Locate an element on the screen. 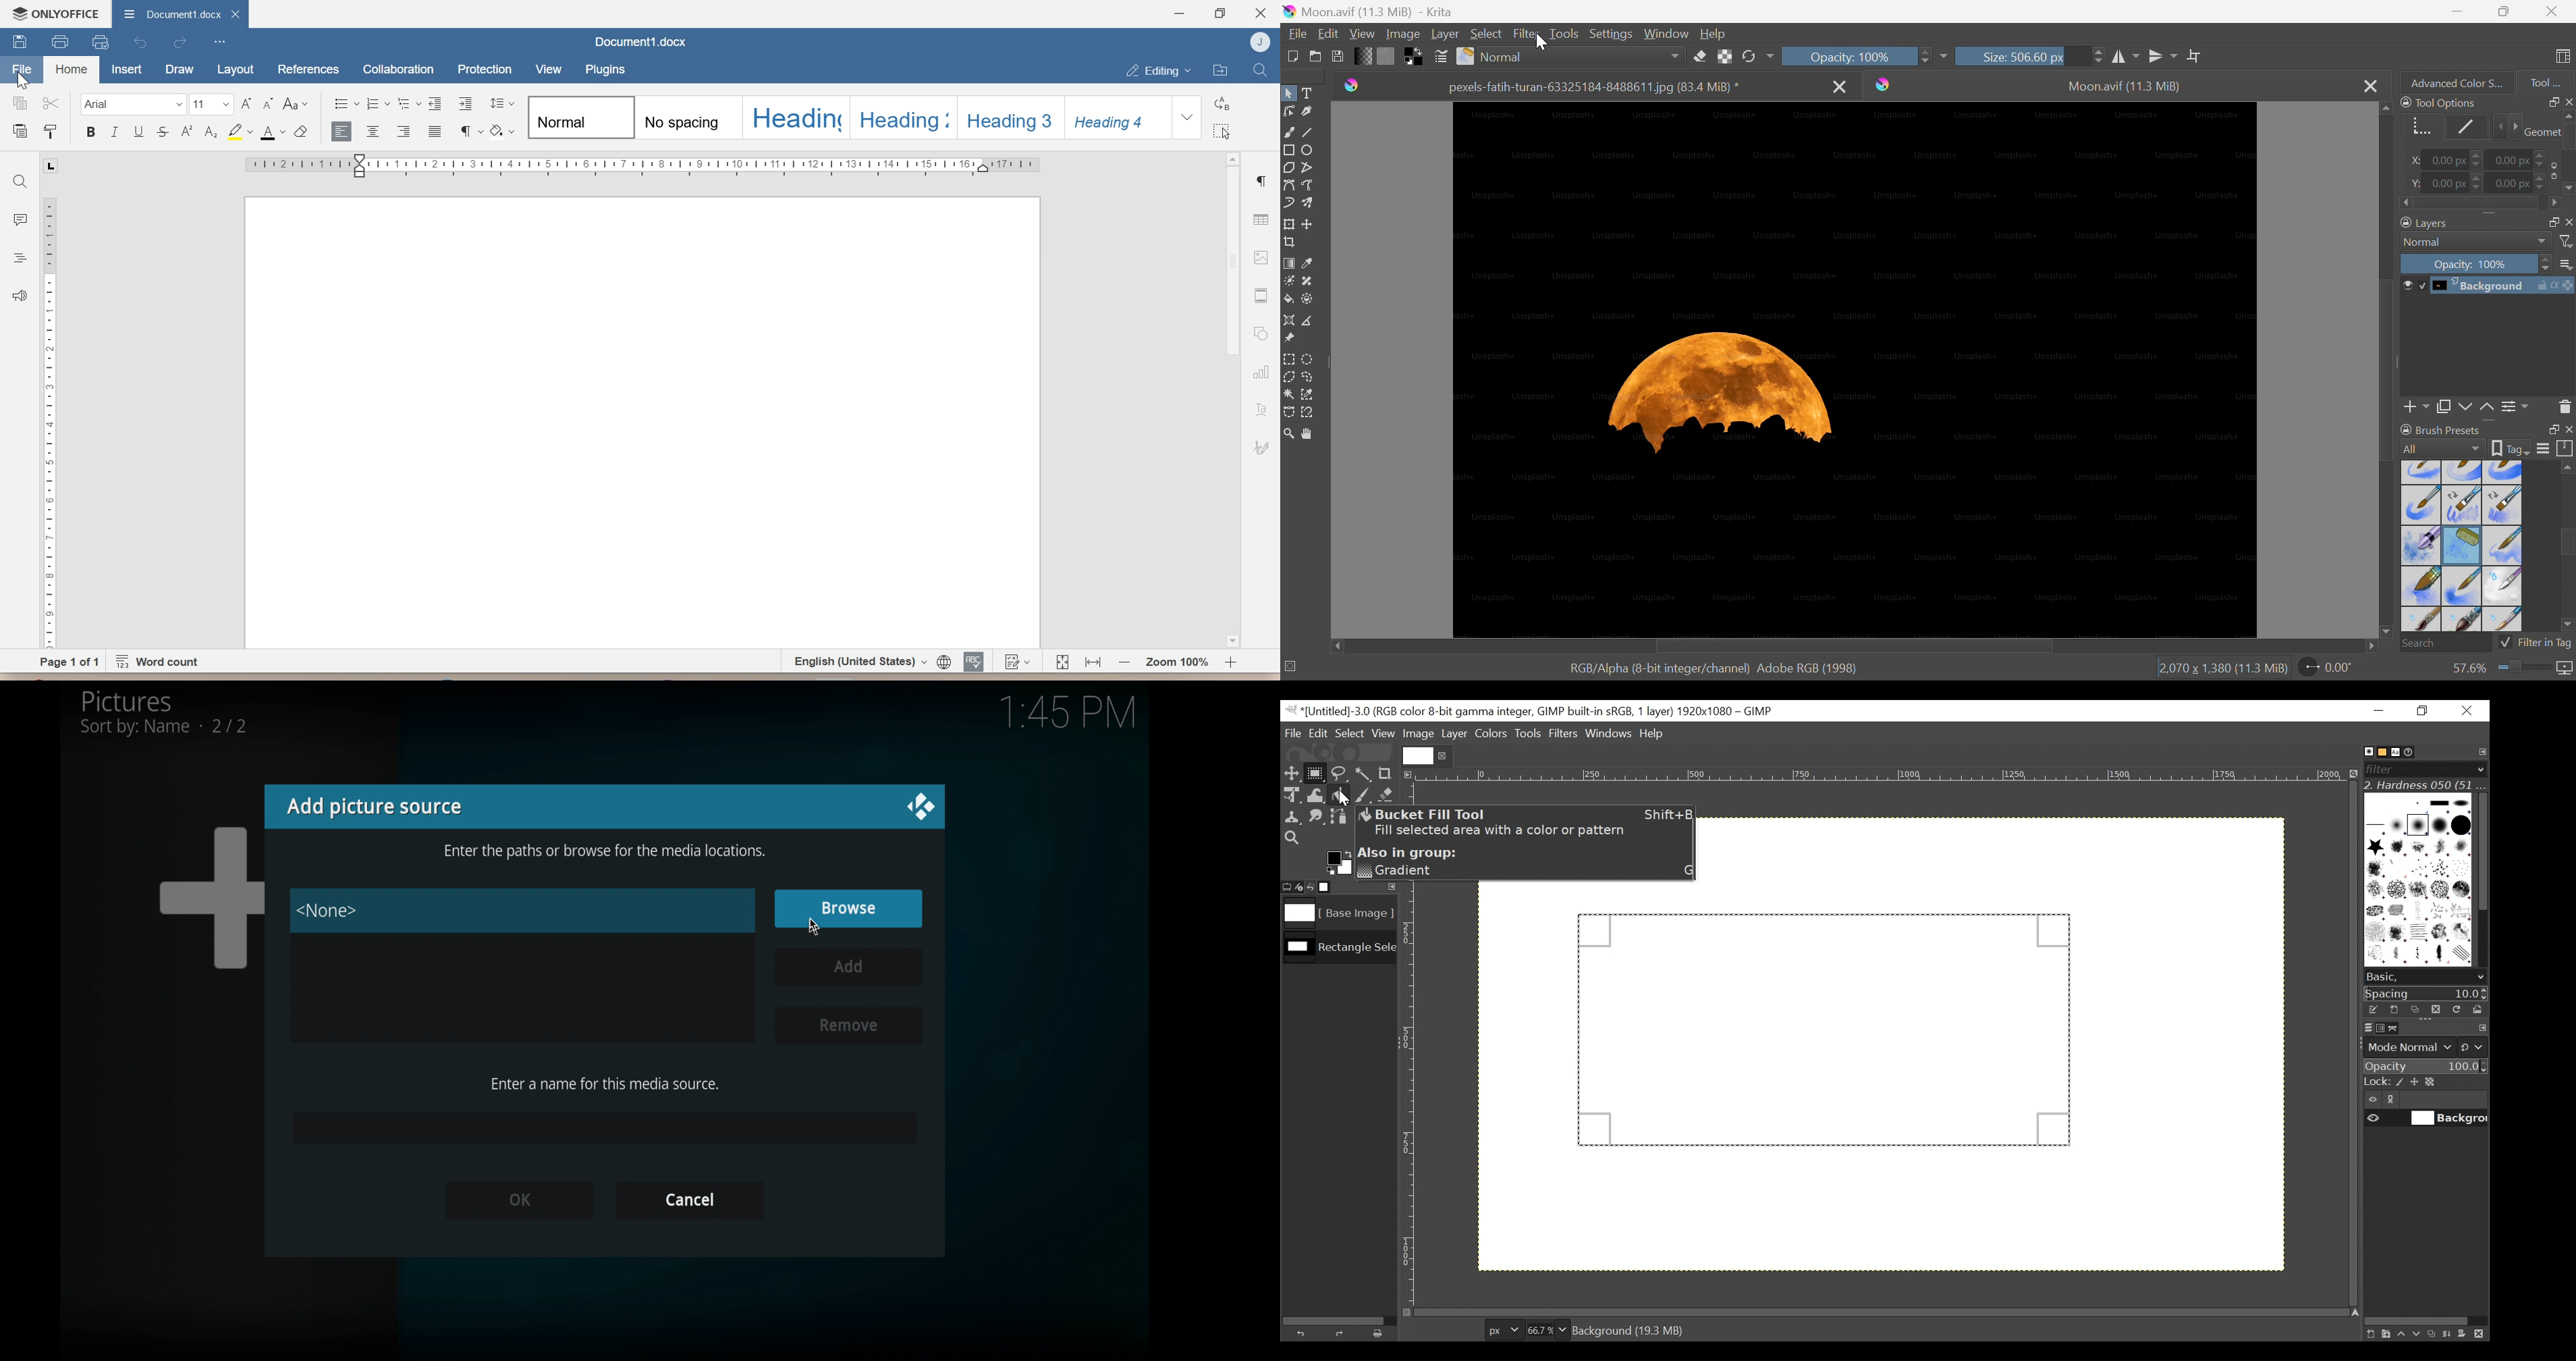 The height and width of the screenshot is (1372, 2576). Undo is located at coordinates (143, 42).